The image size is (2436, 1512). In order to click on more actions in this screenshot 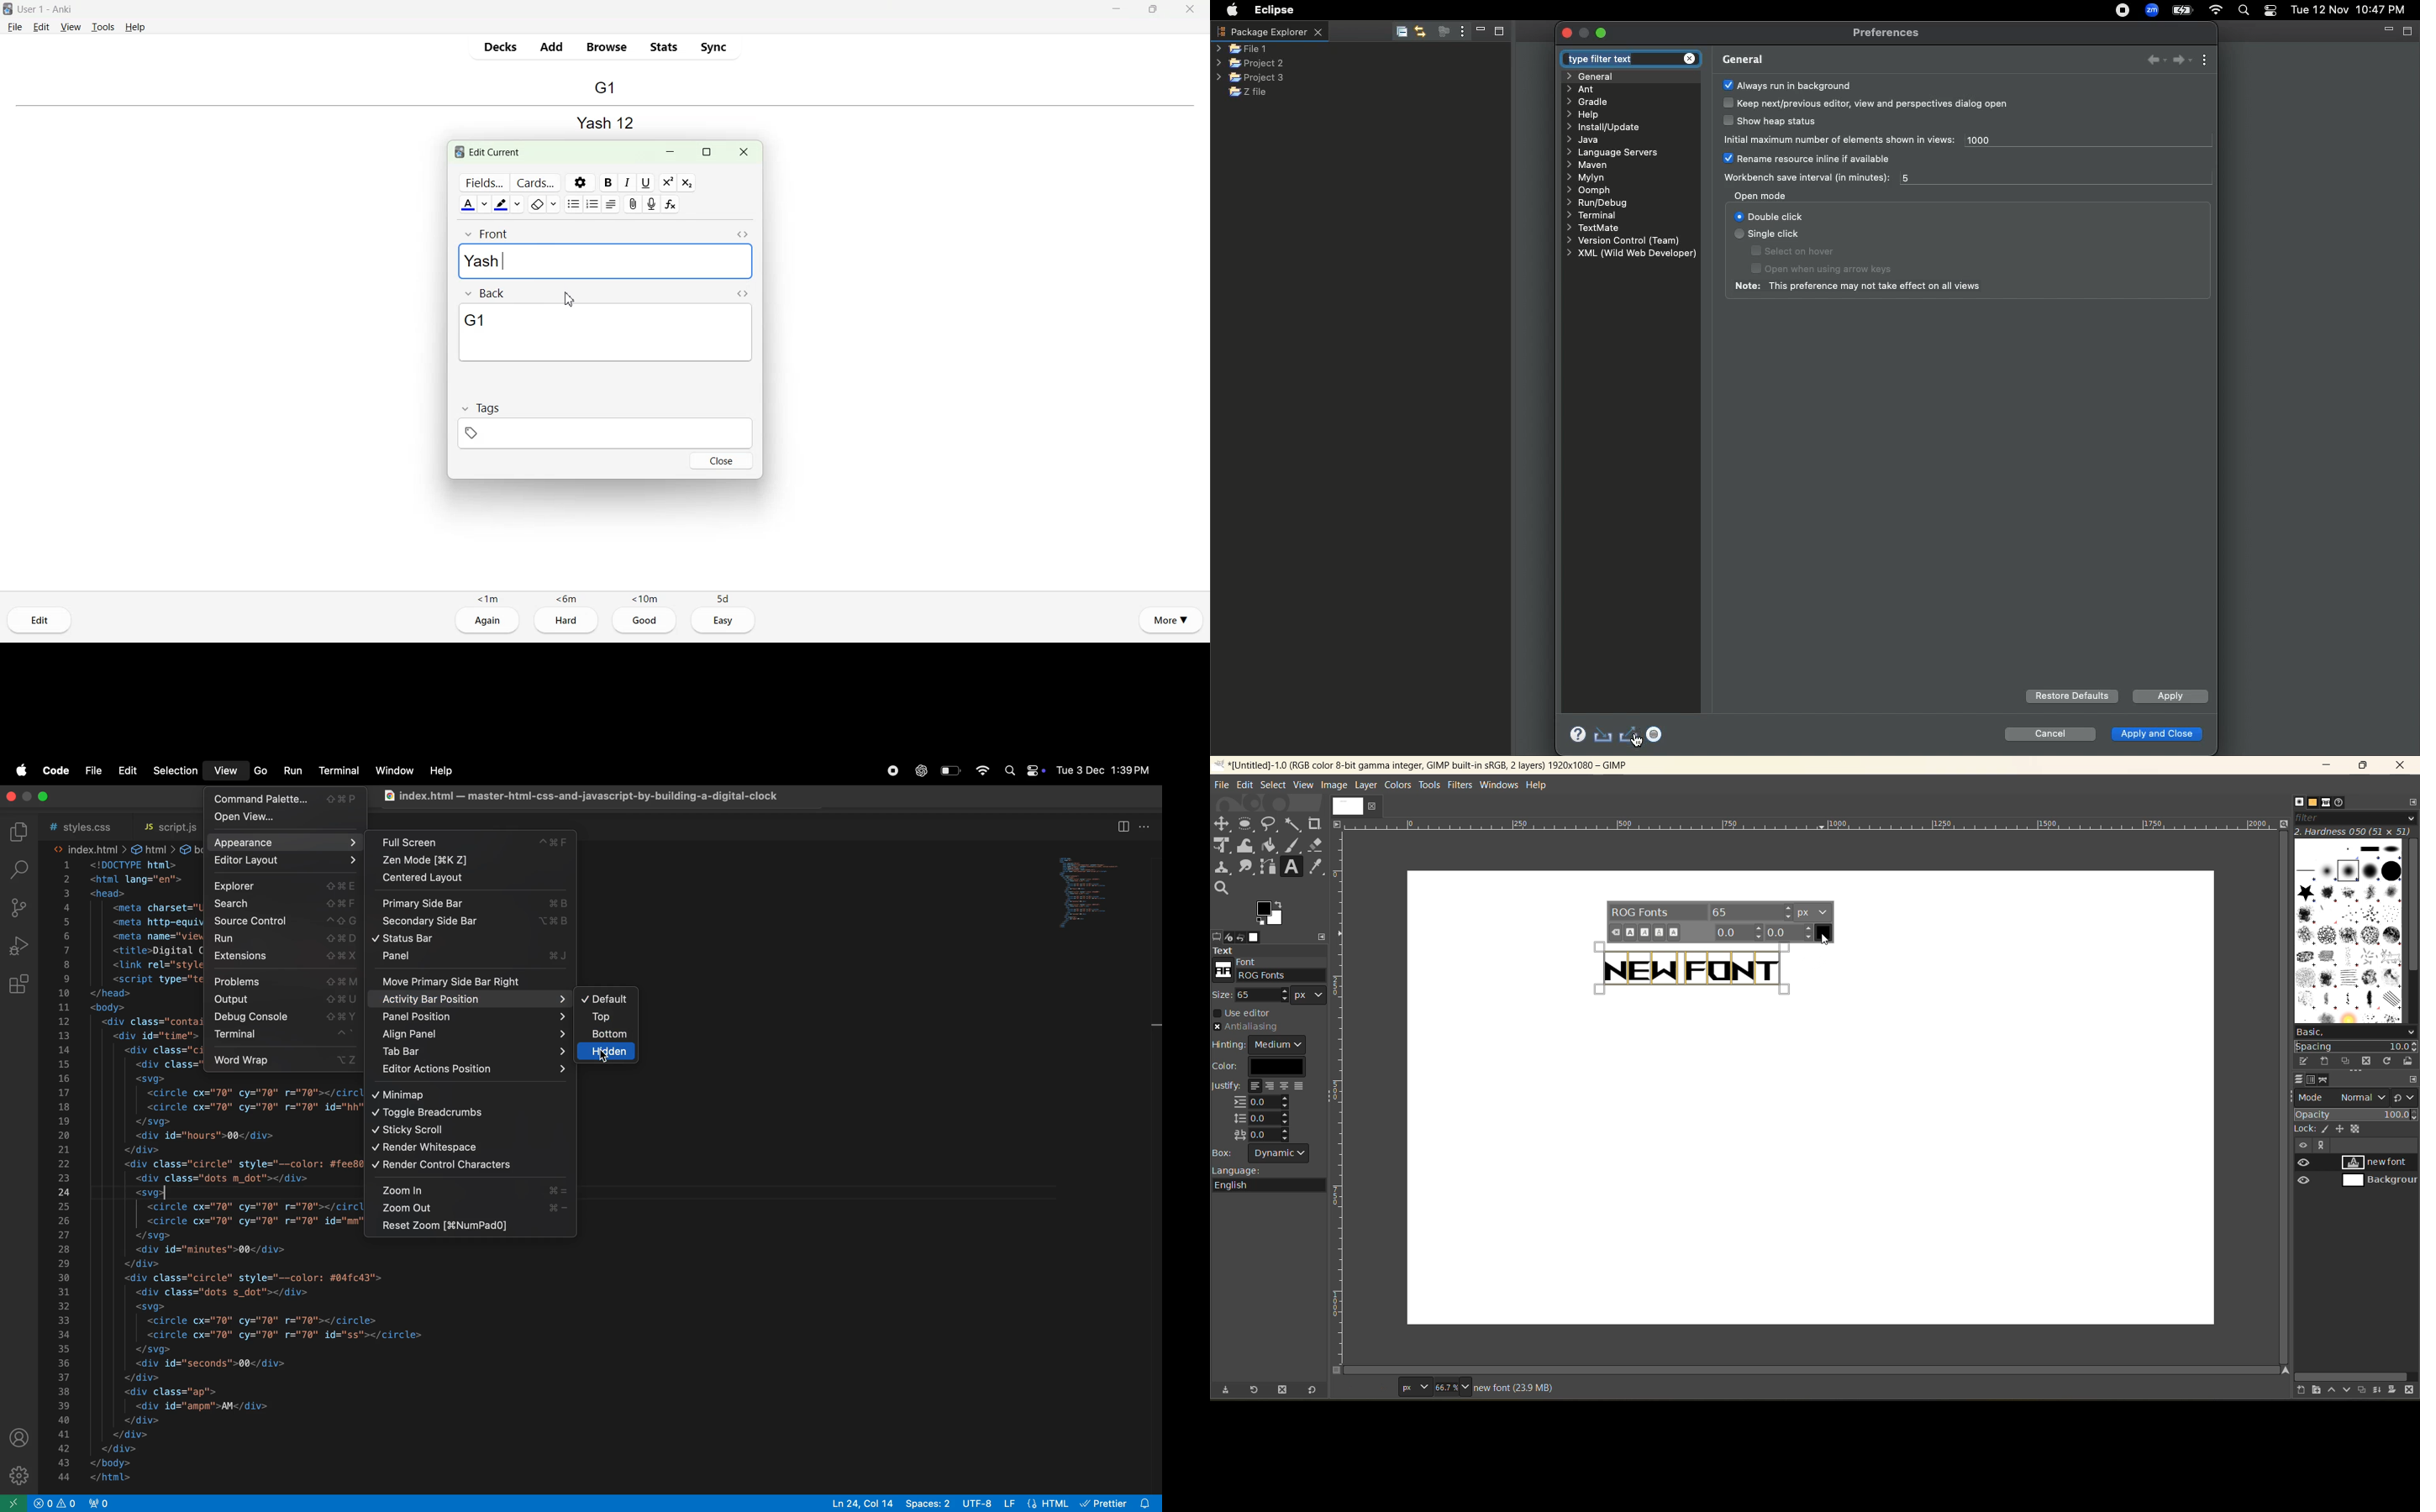, I will do `click(1147, 827)`.